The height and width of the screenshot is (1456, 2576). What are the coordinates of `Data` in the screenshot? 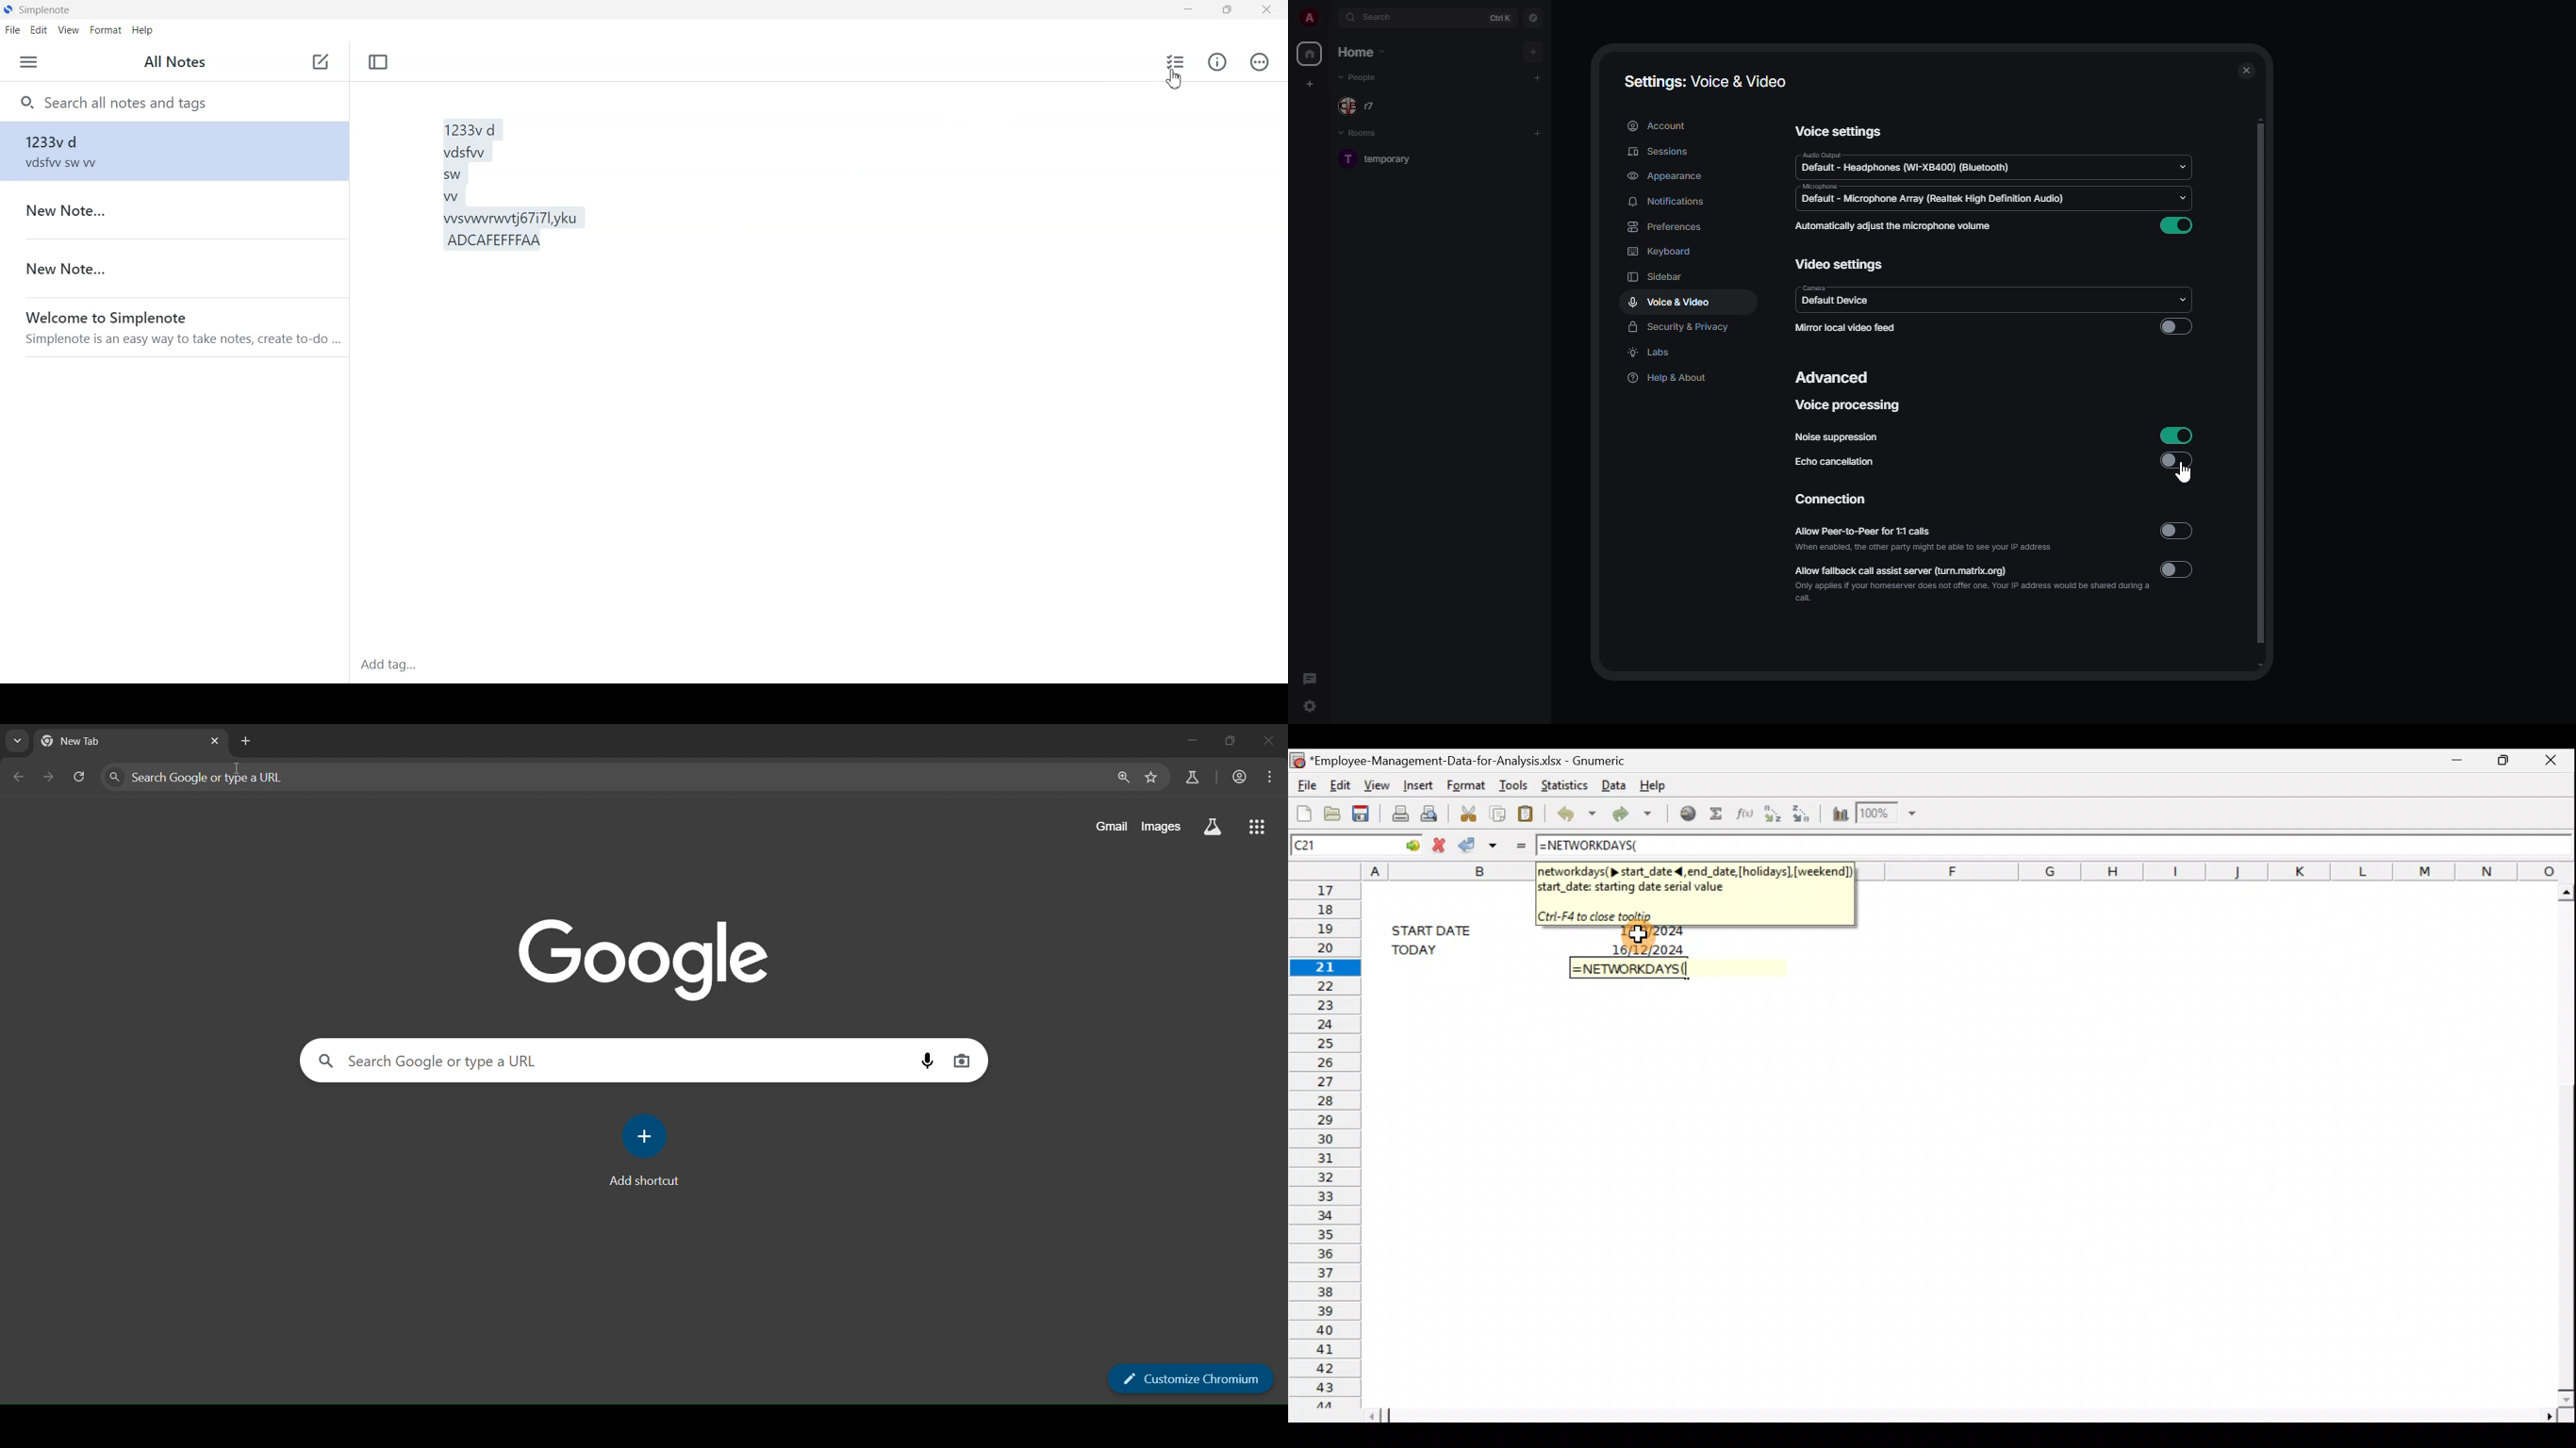 It's located at (1613, 786).